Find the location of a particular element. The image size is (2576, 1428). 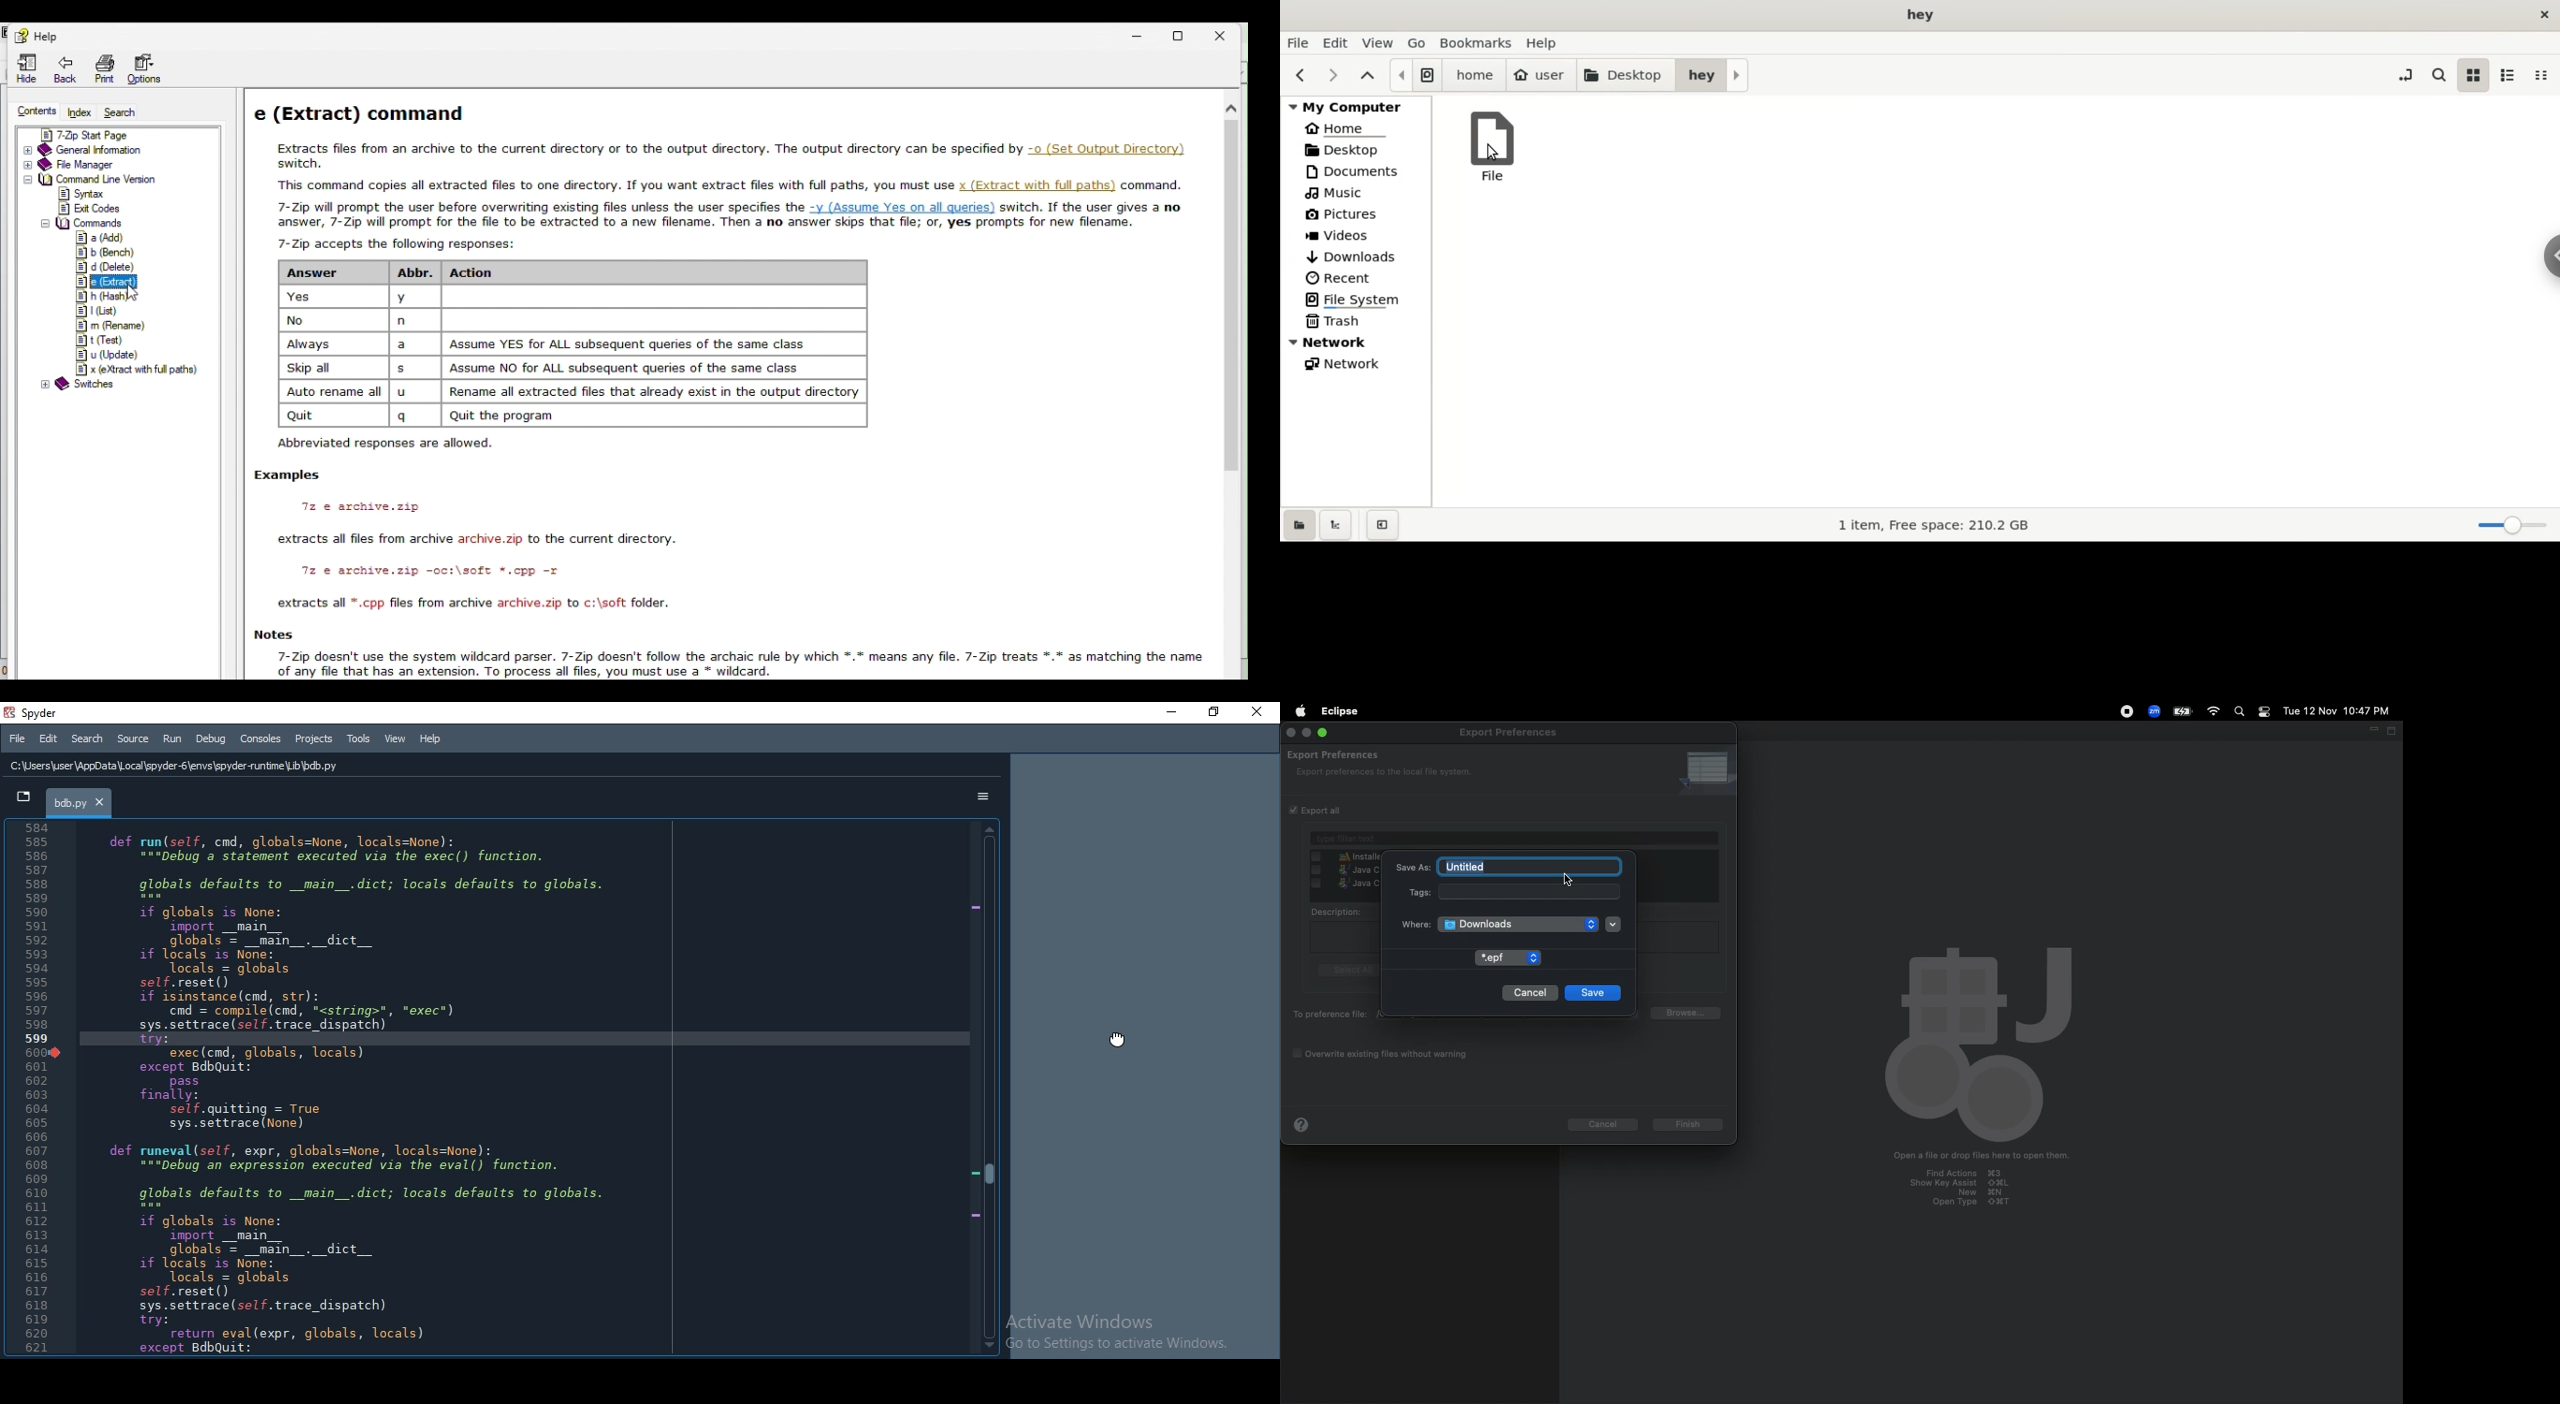

cursor is located at coordinates (1120, 1040).